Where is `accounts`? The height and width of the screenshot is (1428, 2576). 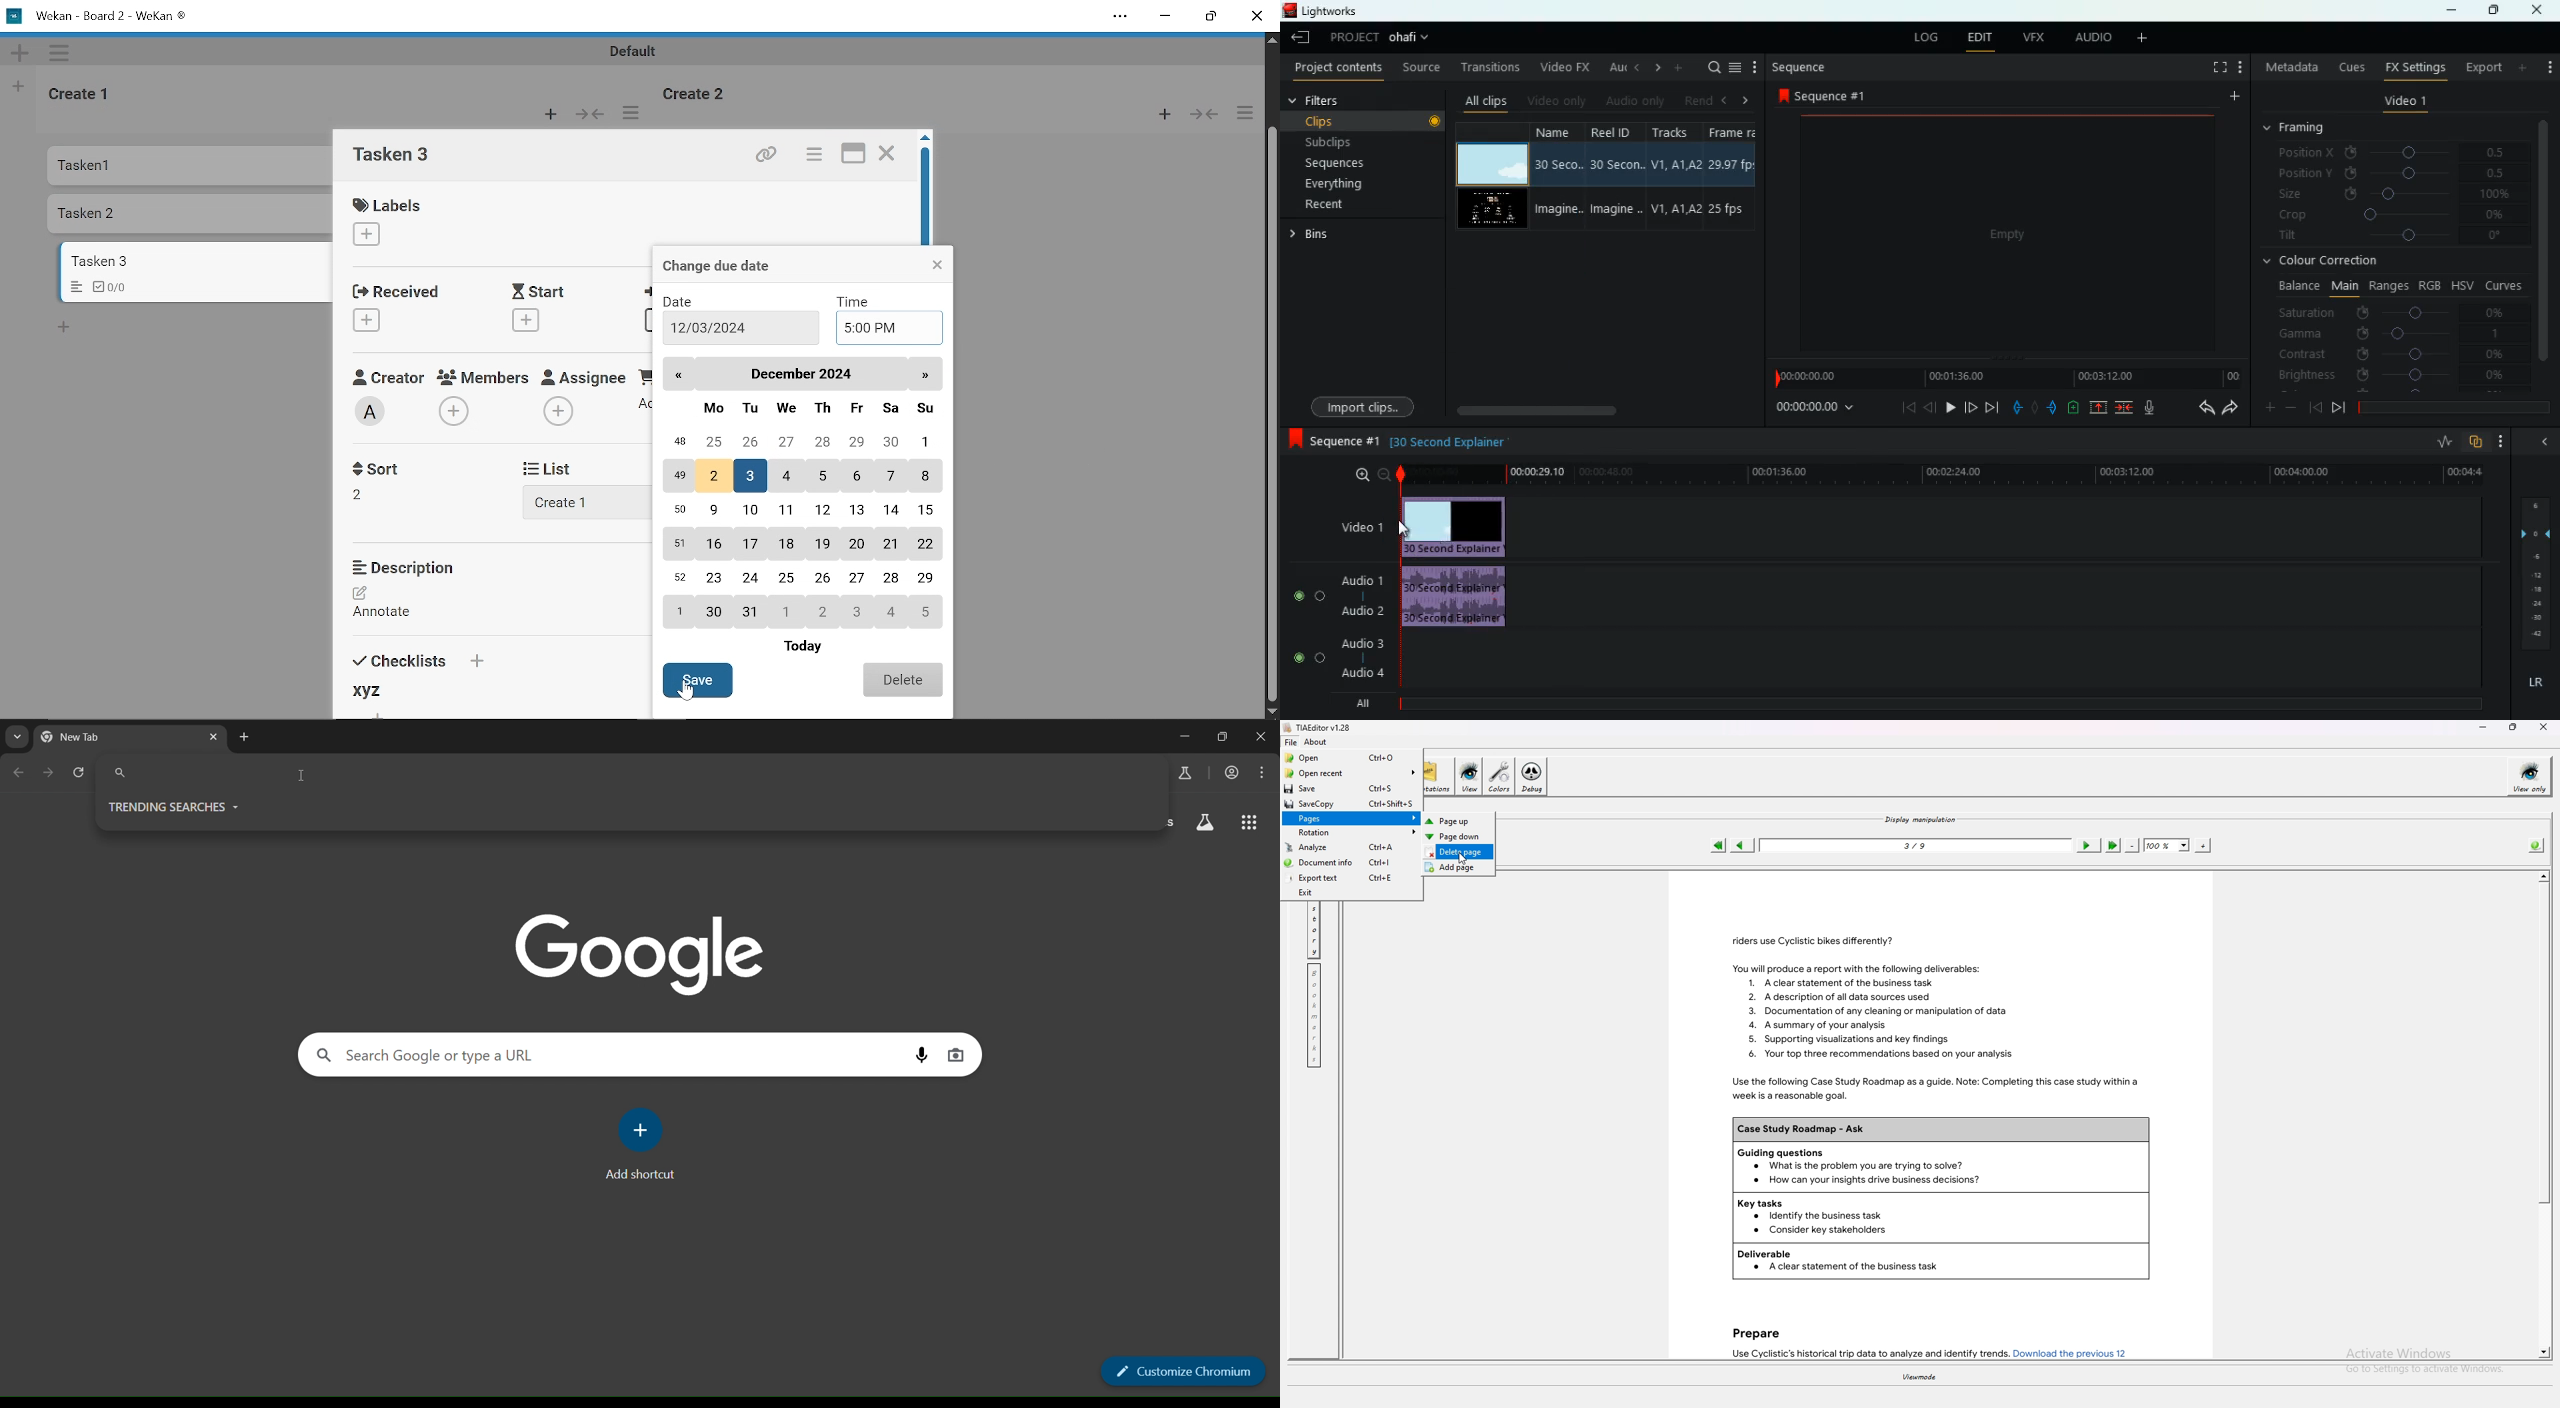
accounts is located at coordinates (1231, 771).